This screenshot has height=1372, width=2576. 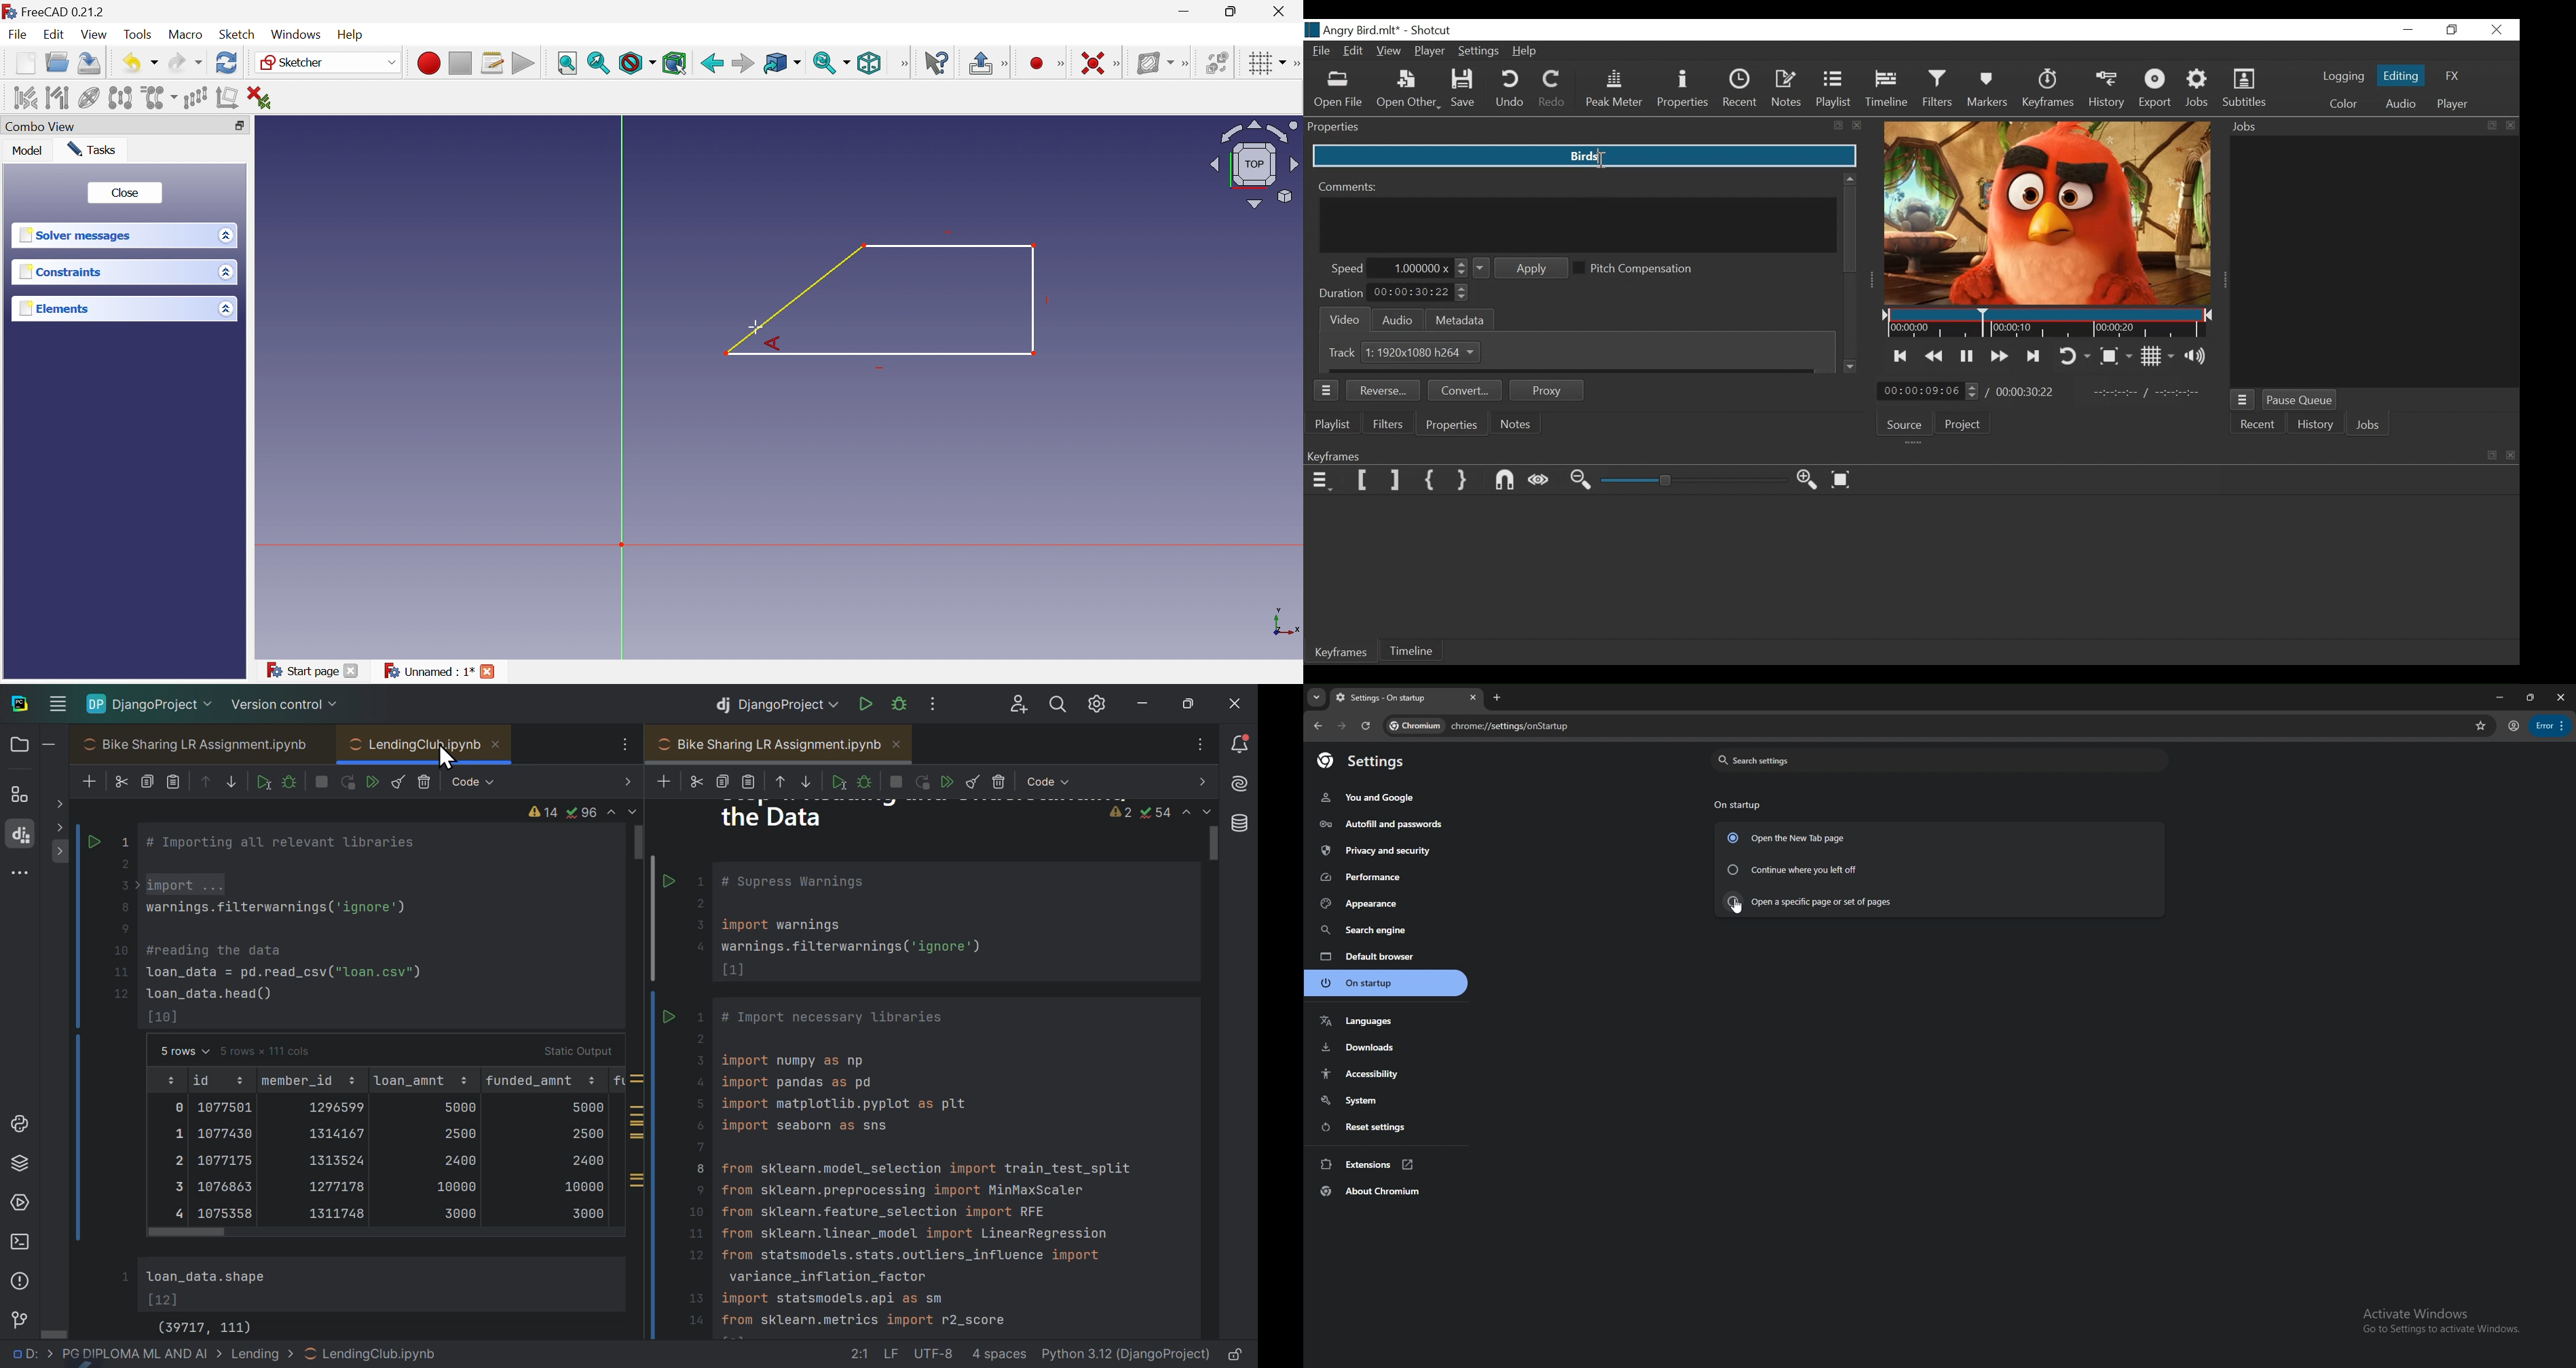 I want to click on Help, so click(x=356, y=33).